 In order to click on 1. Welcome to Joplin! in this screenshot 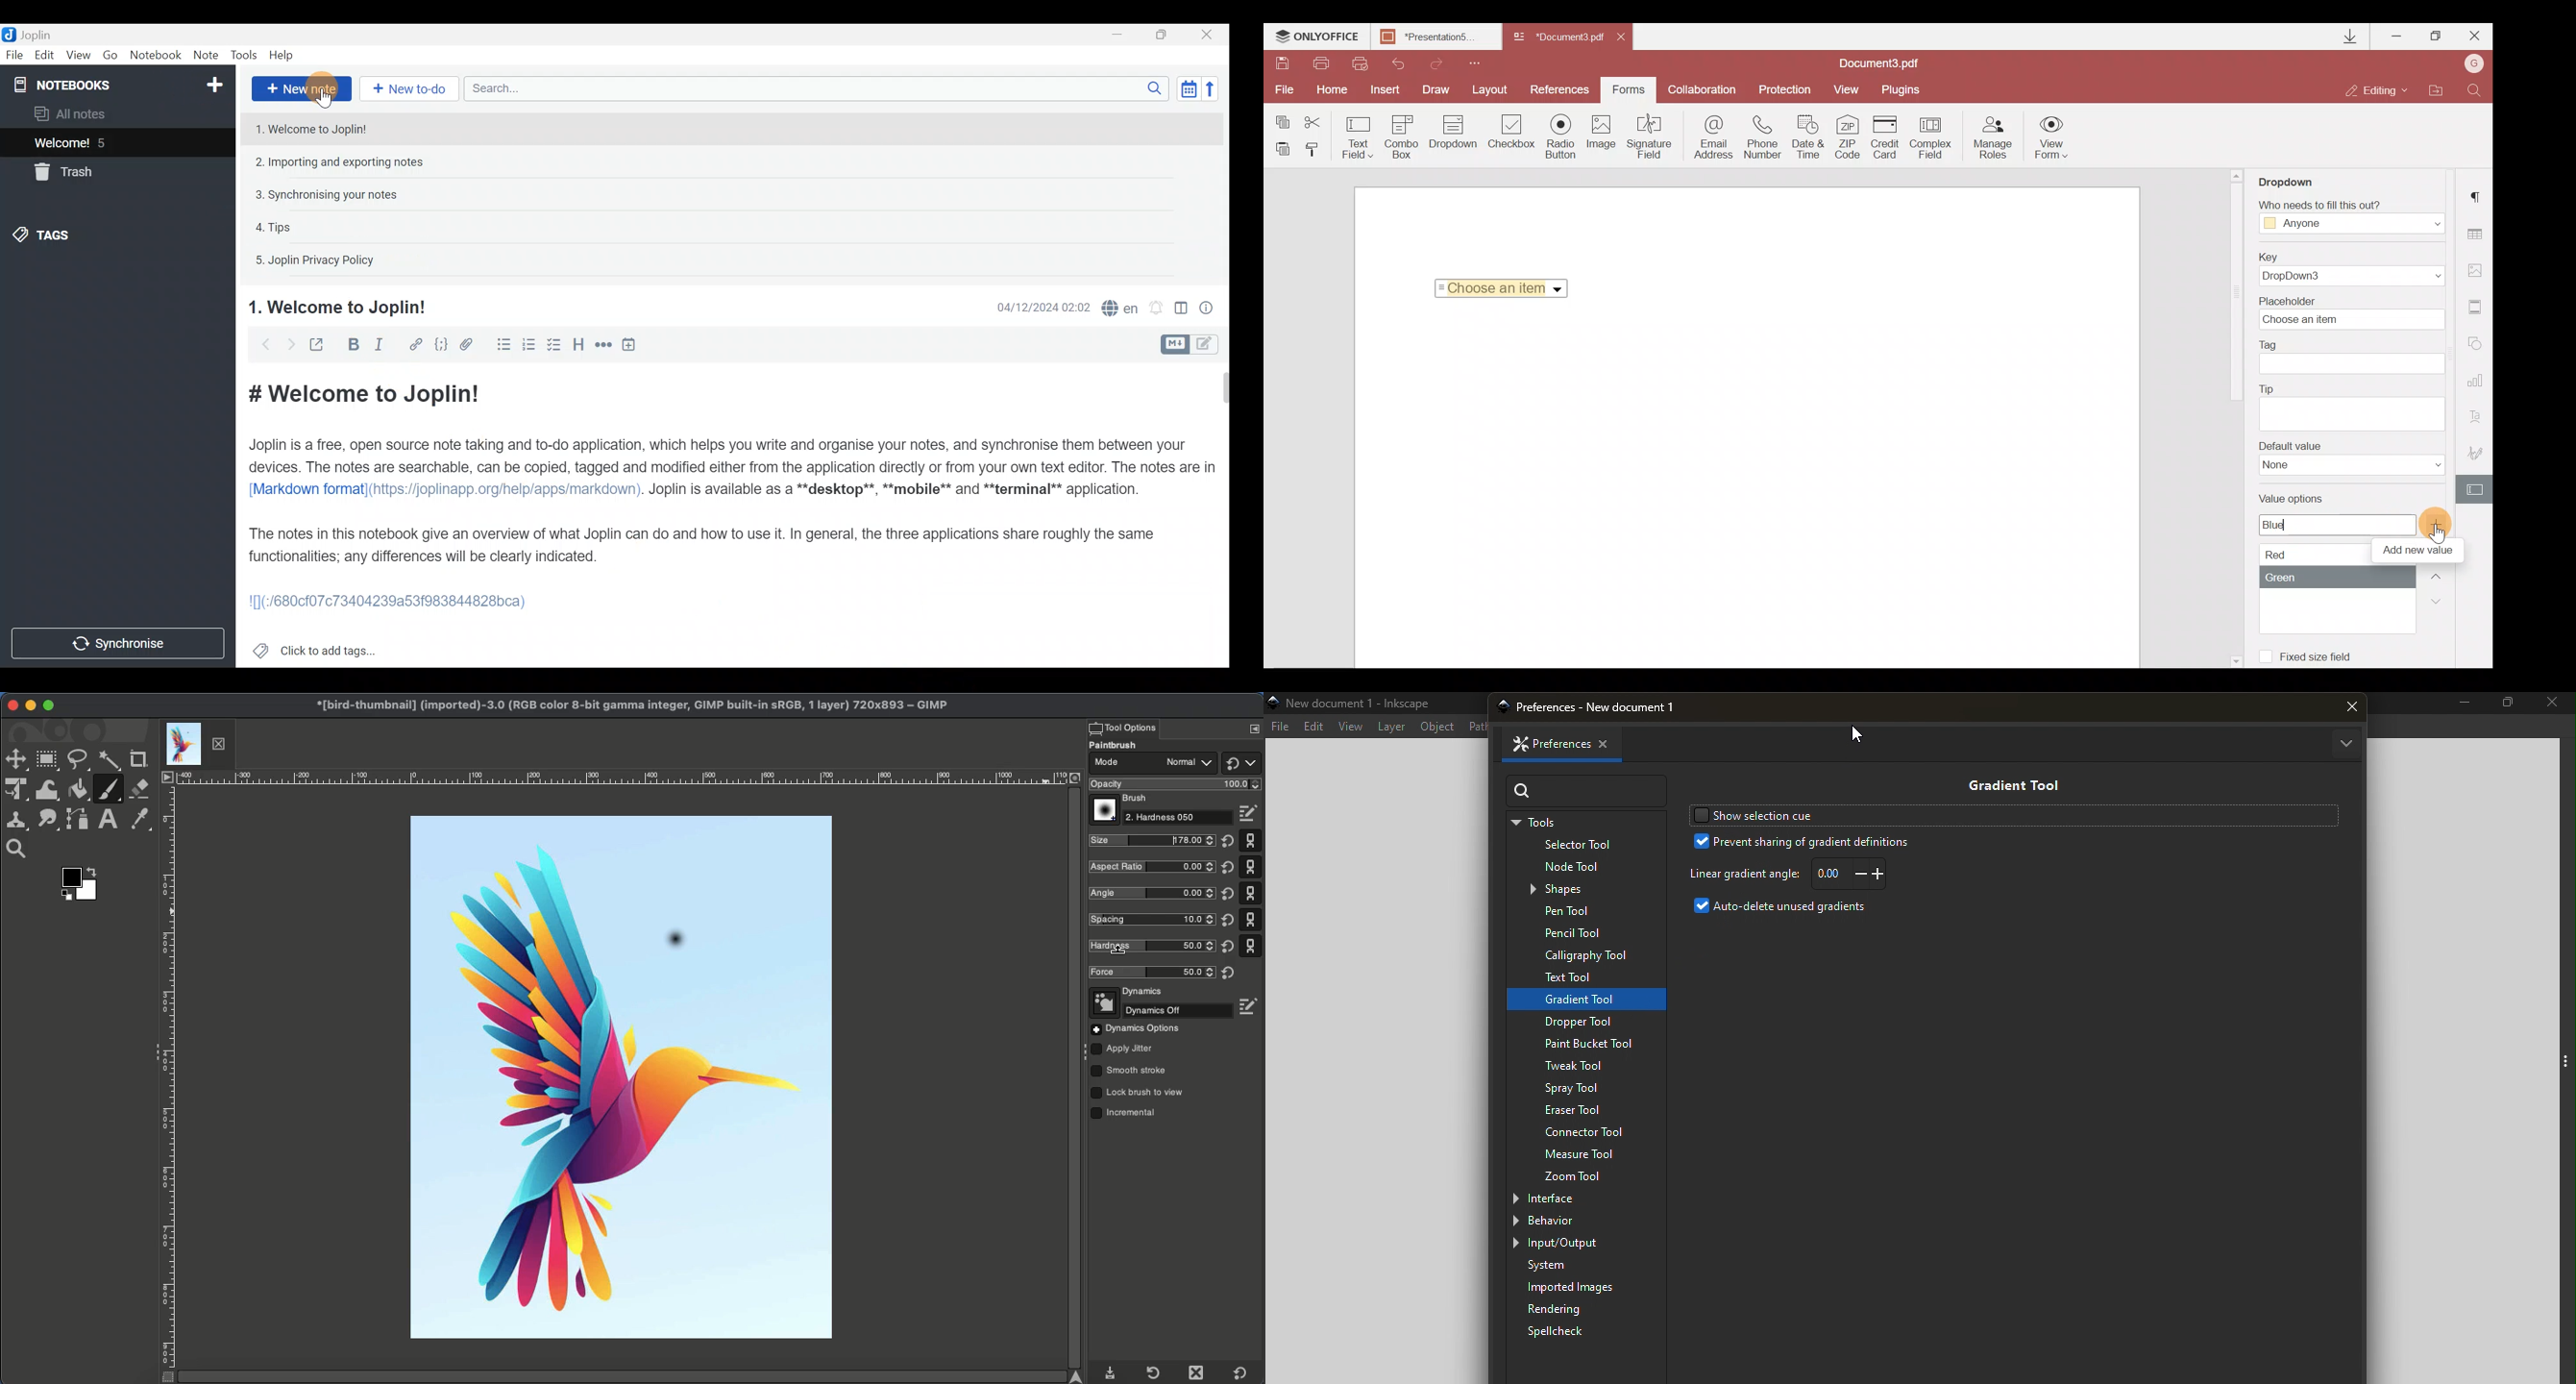, I will do `click(313, 128)`.